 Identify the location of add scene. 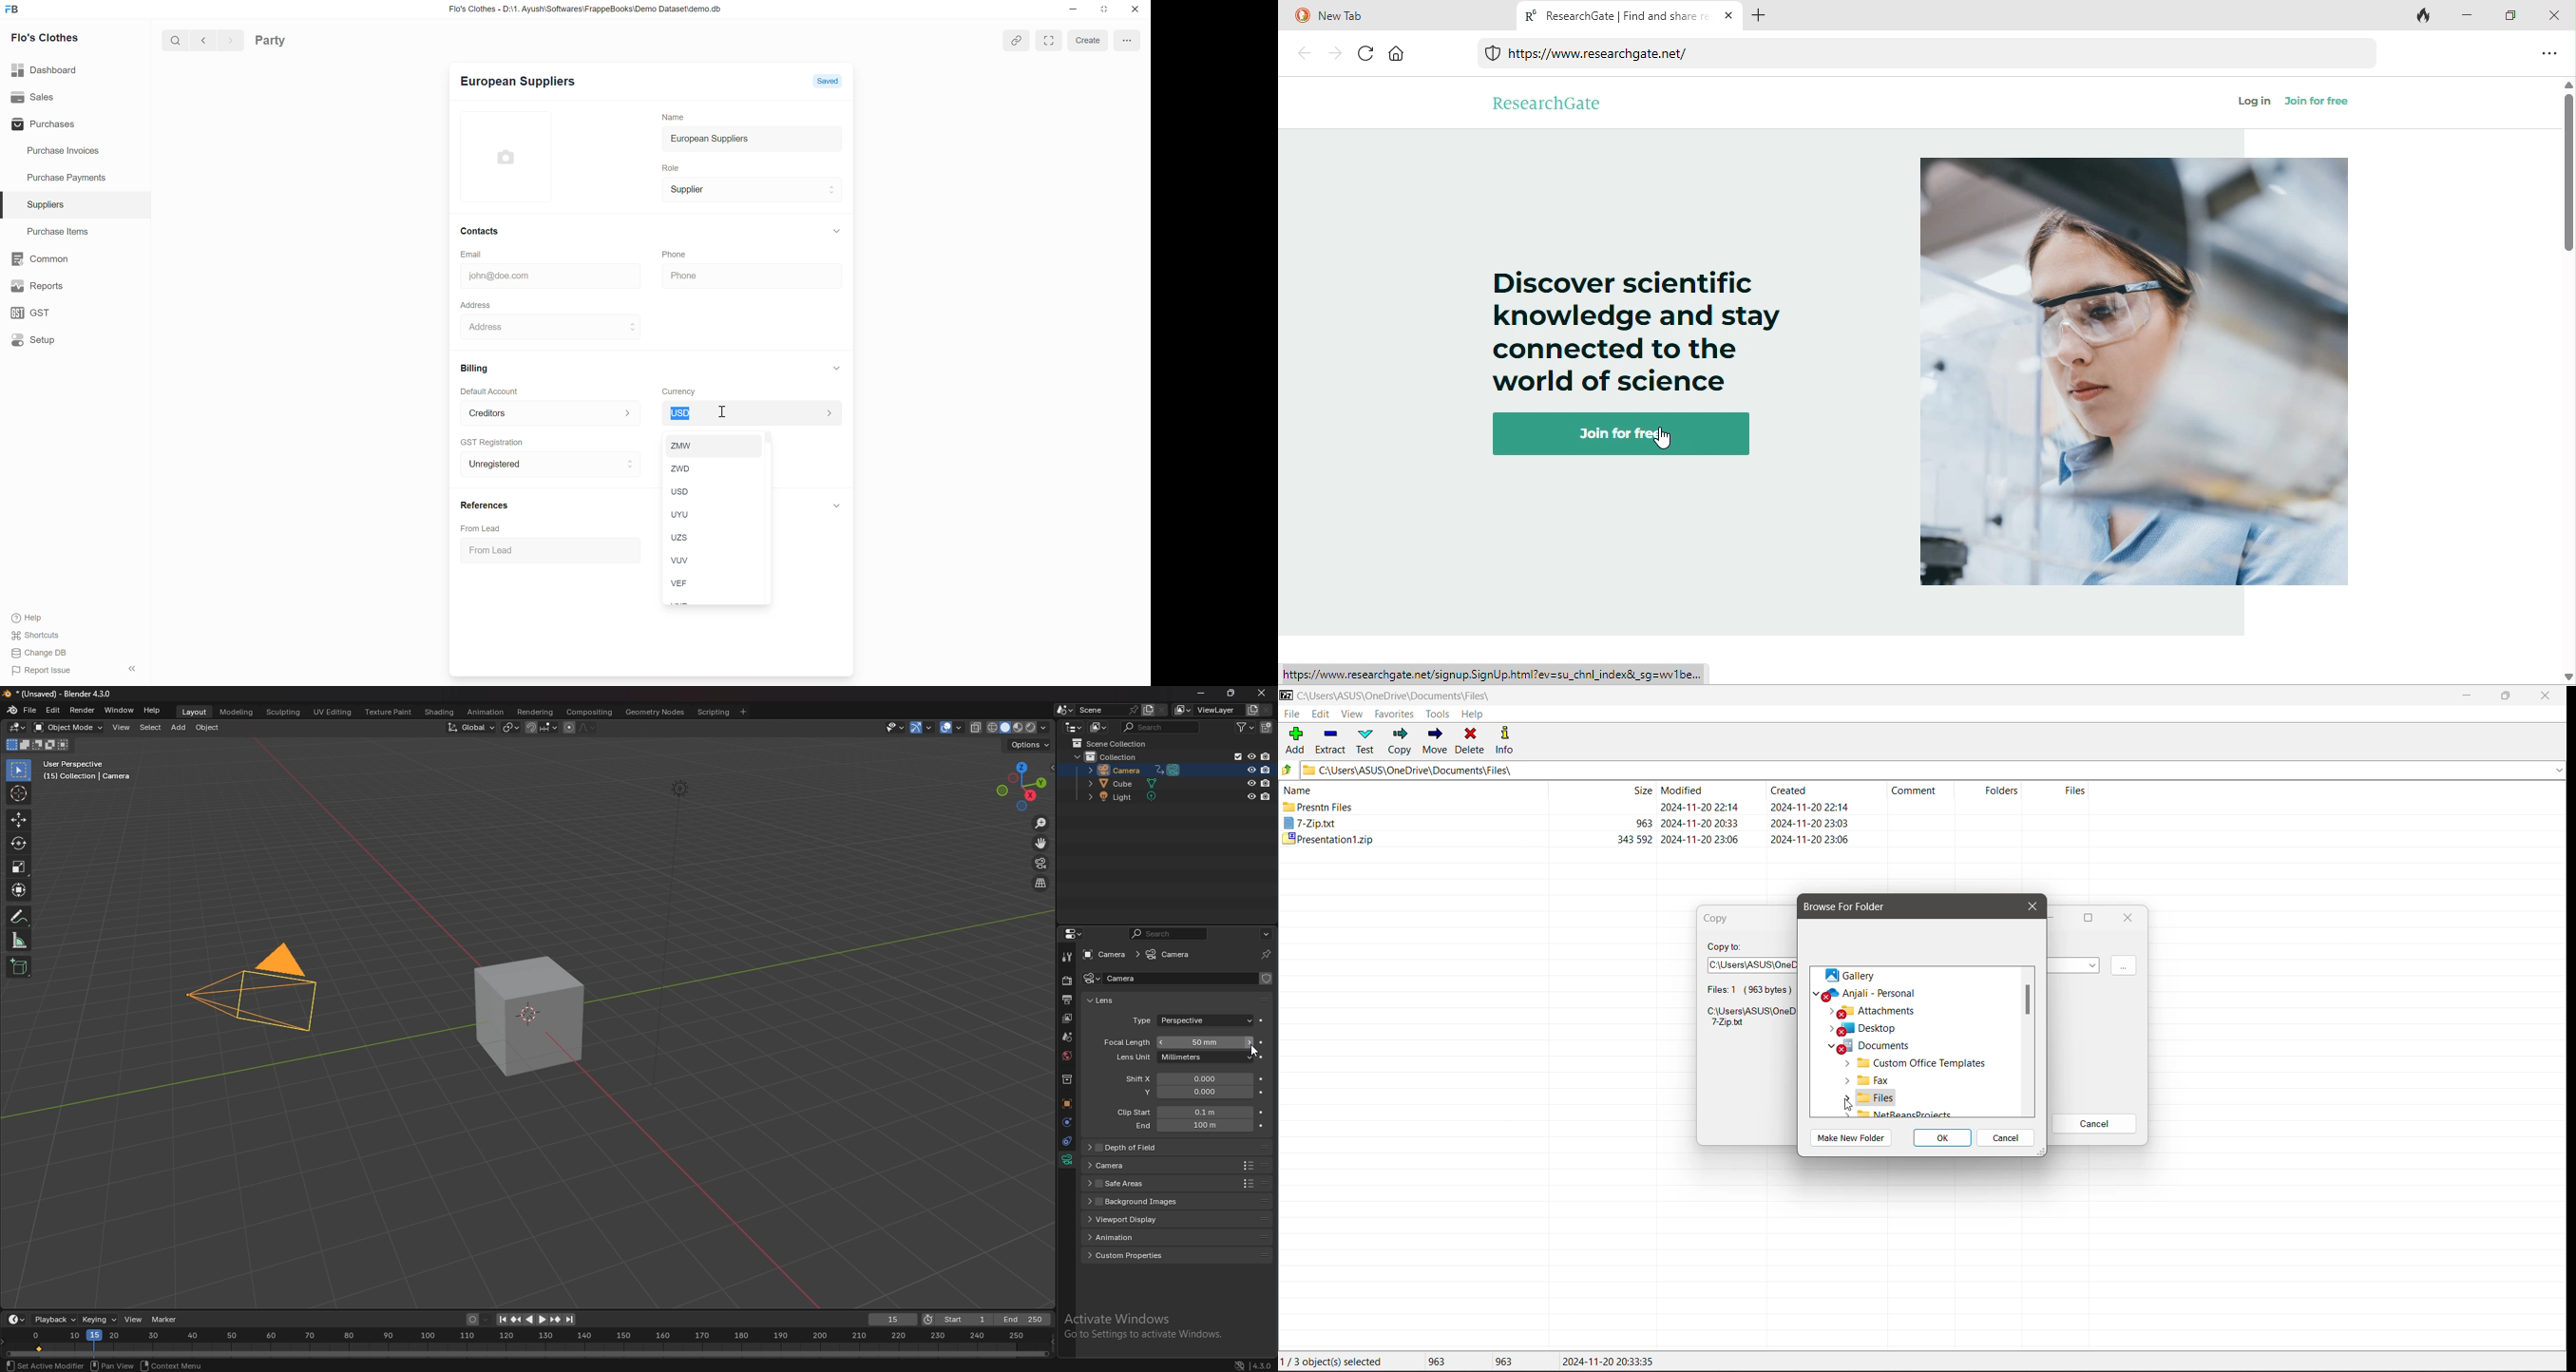
(1148, 711).